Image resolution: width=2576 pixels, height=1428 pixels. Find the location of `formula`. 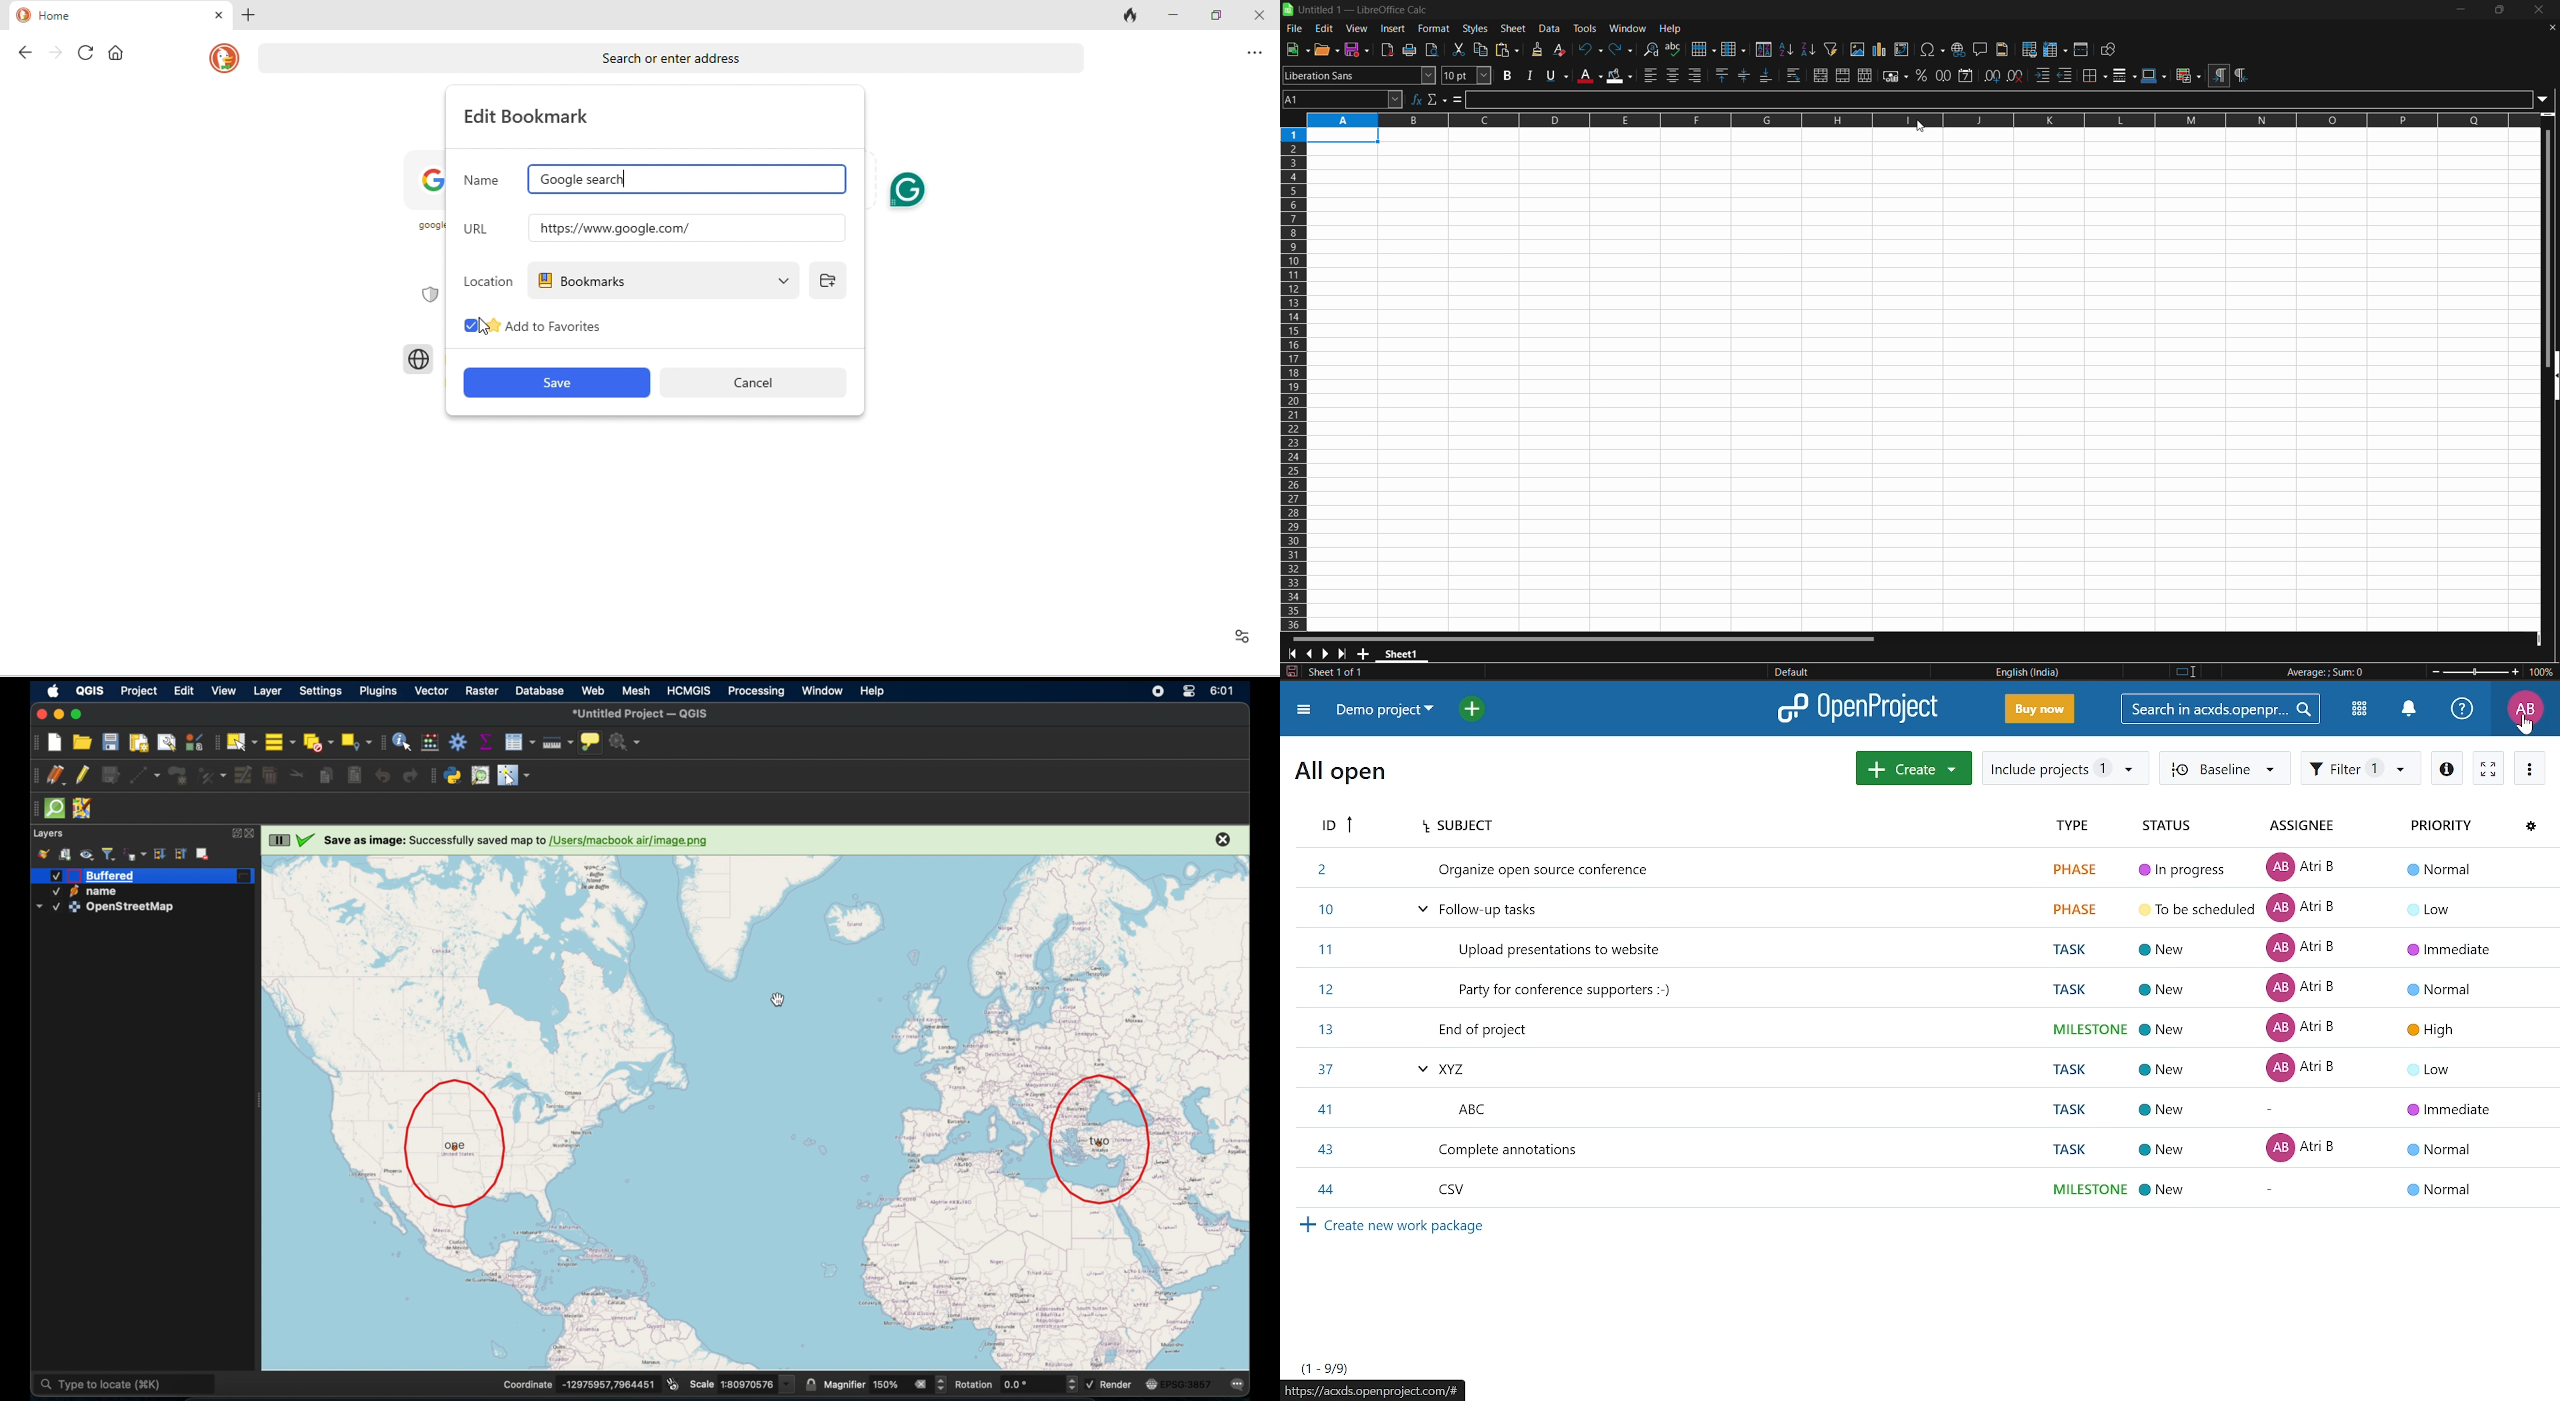

formula is located at coordinates (1459, 99).